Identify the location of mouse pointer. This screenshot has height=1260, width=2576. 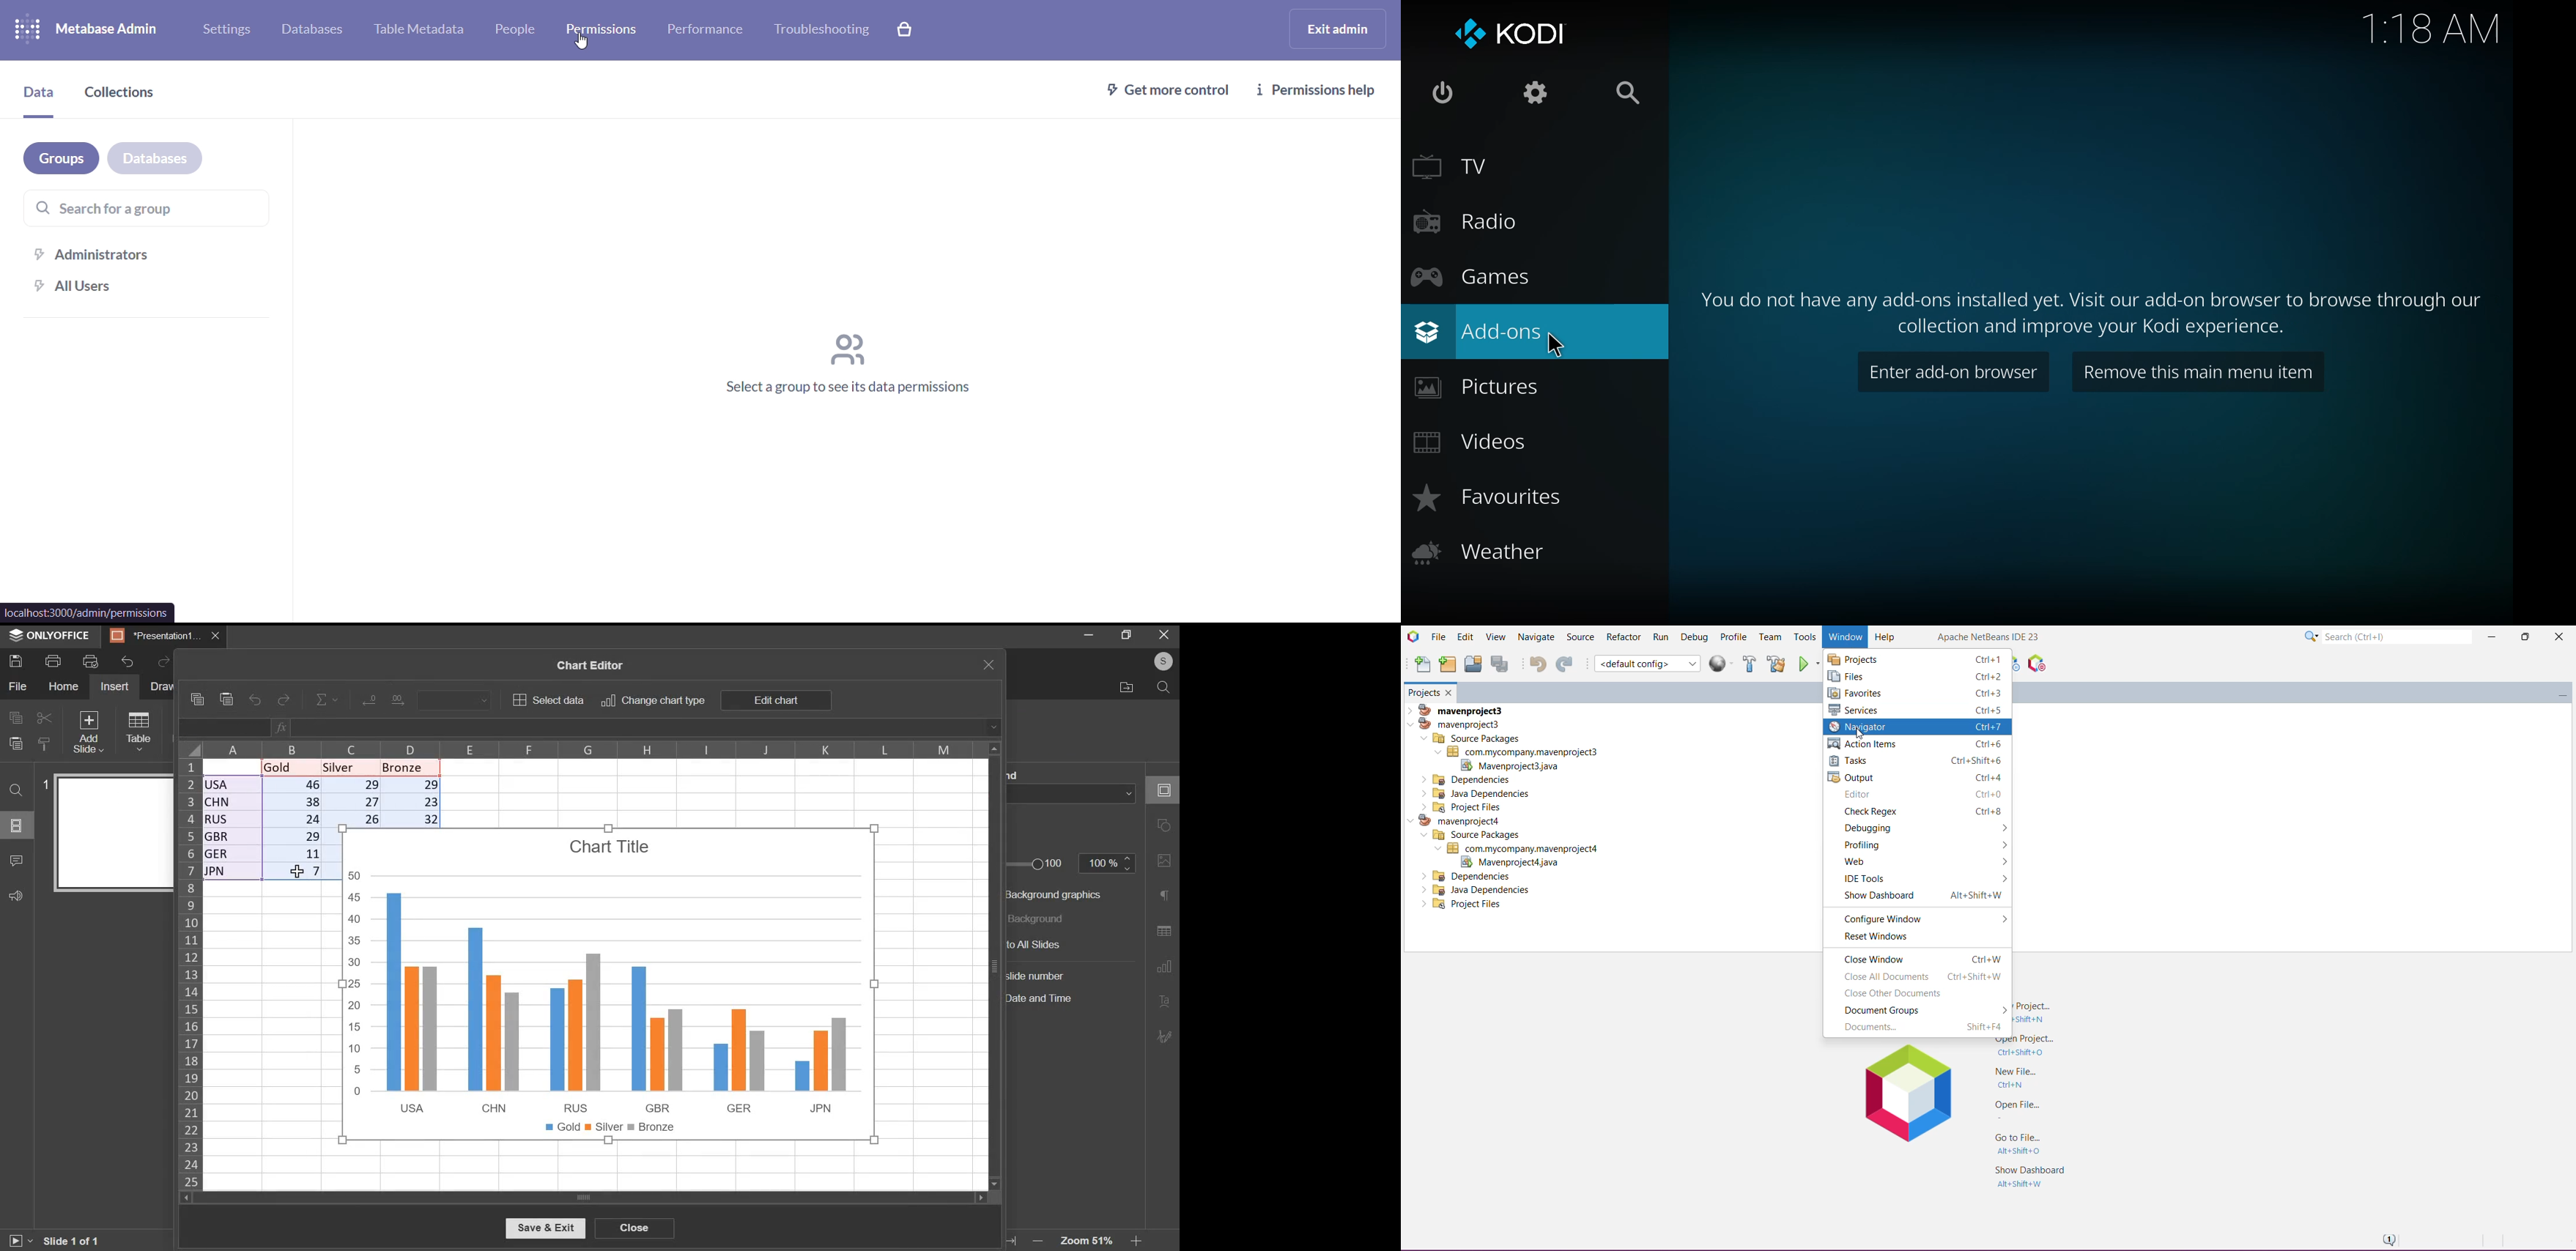
(297, 870).